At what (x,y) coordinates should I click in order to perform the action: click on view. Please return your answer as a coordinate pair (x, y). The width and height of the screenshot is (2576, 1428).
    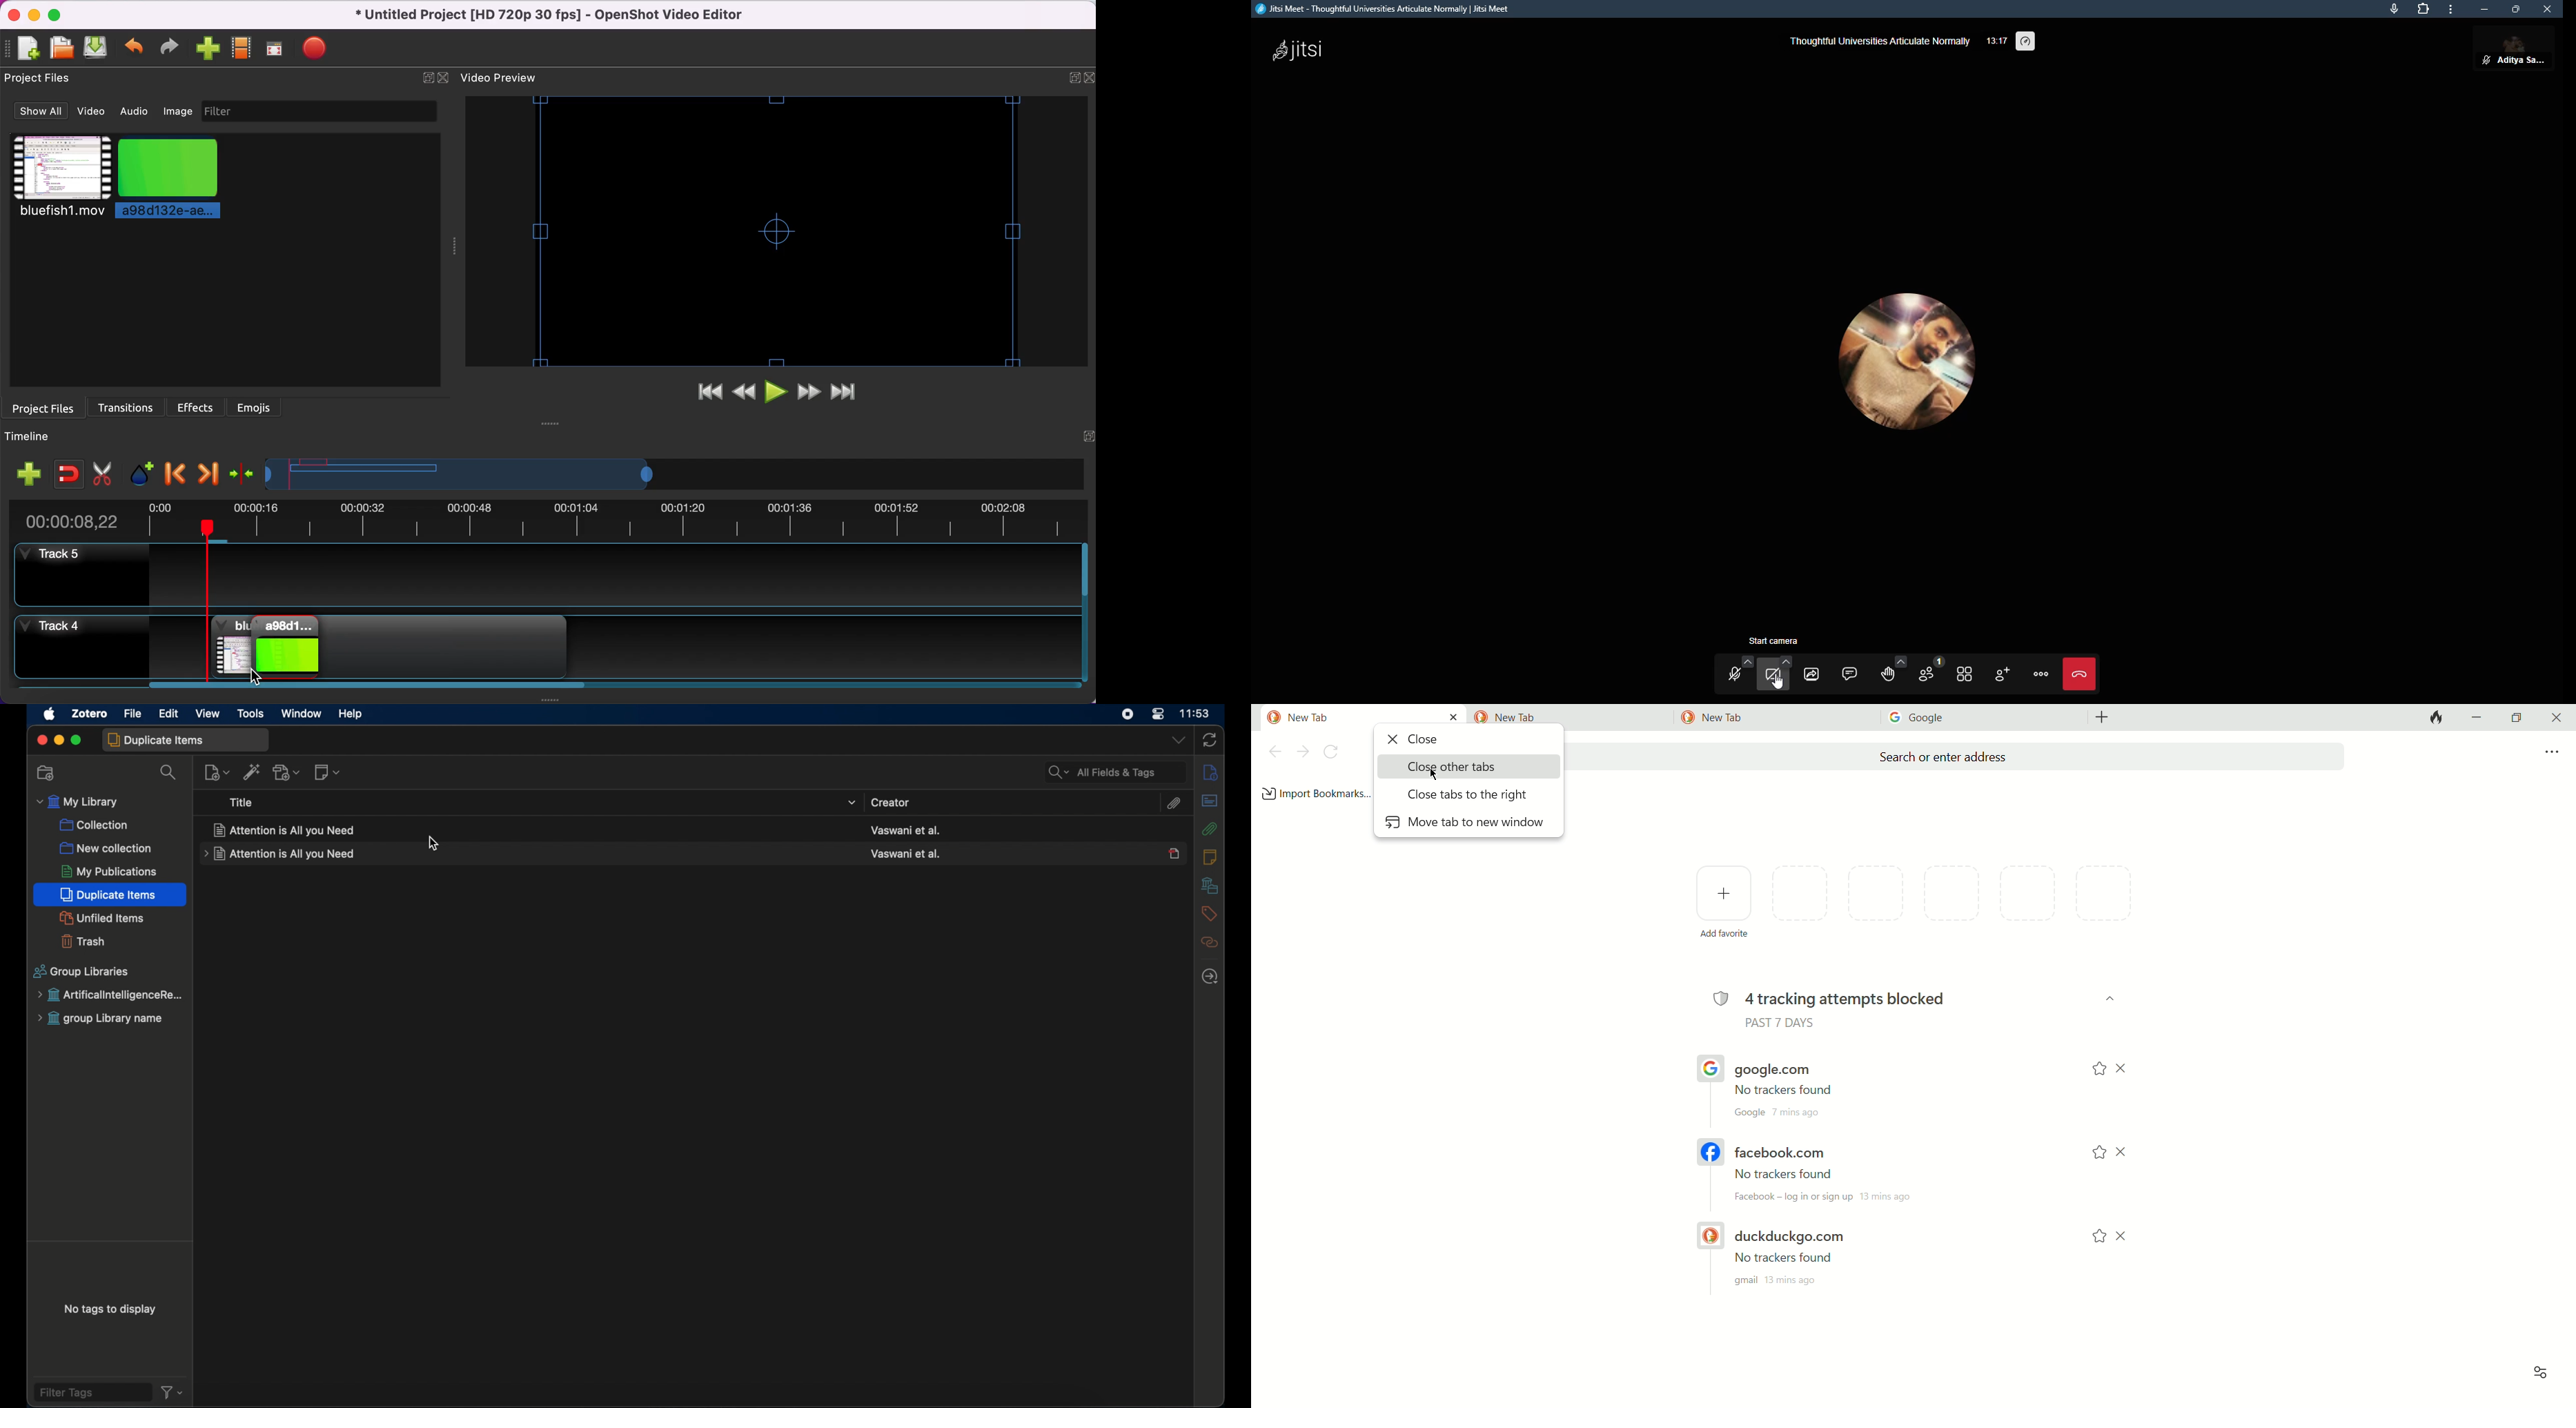
    Looking at the image, I should click on (208, 714).